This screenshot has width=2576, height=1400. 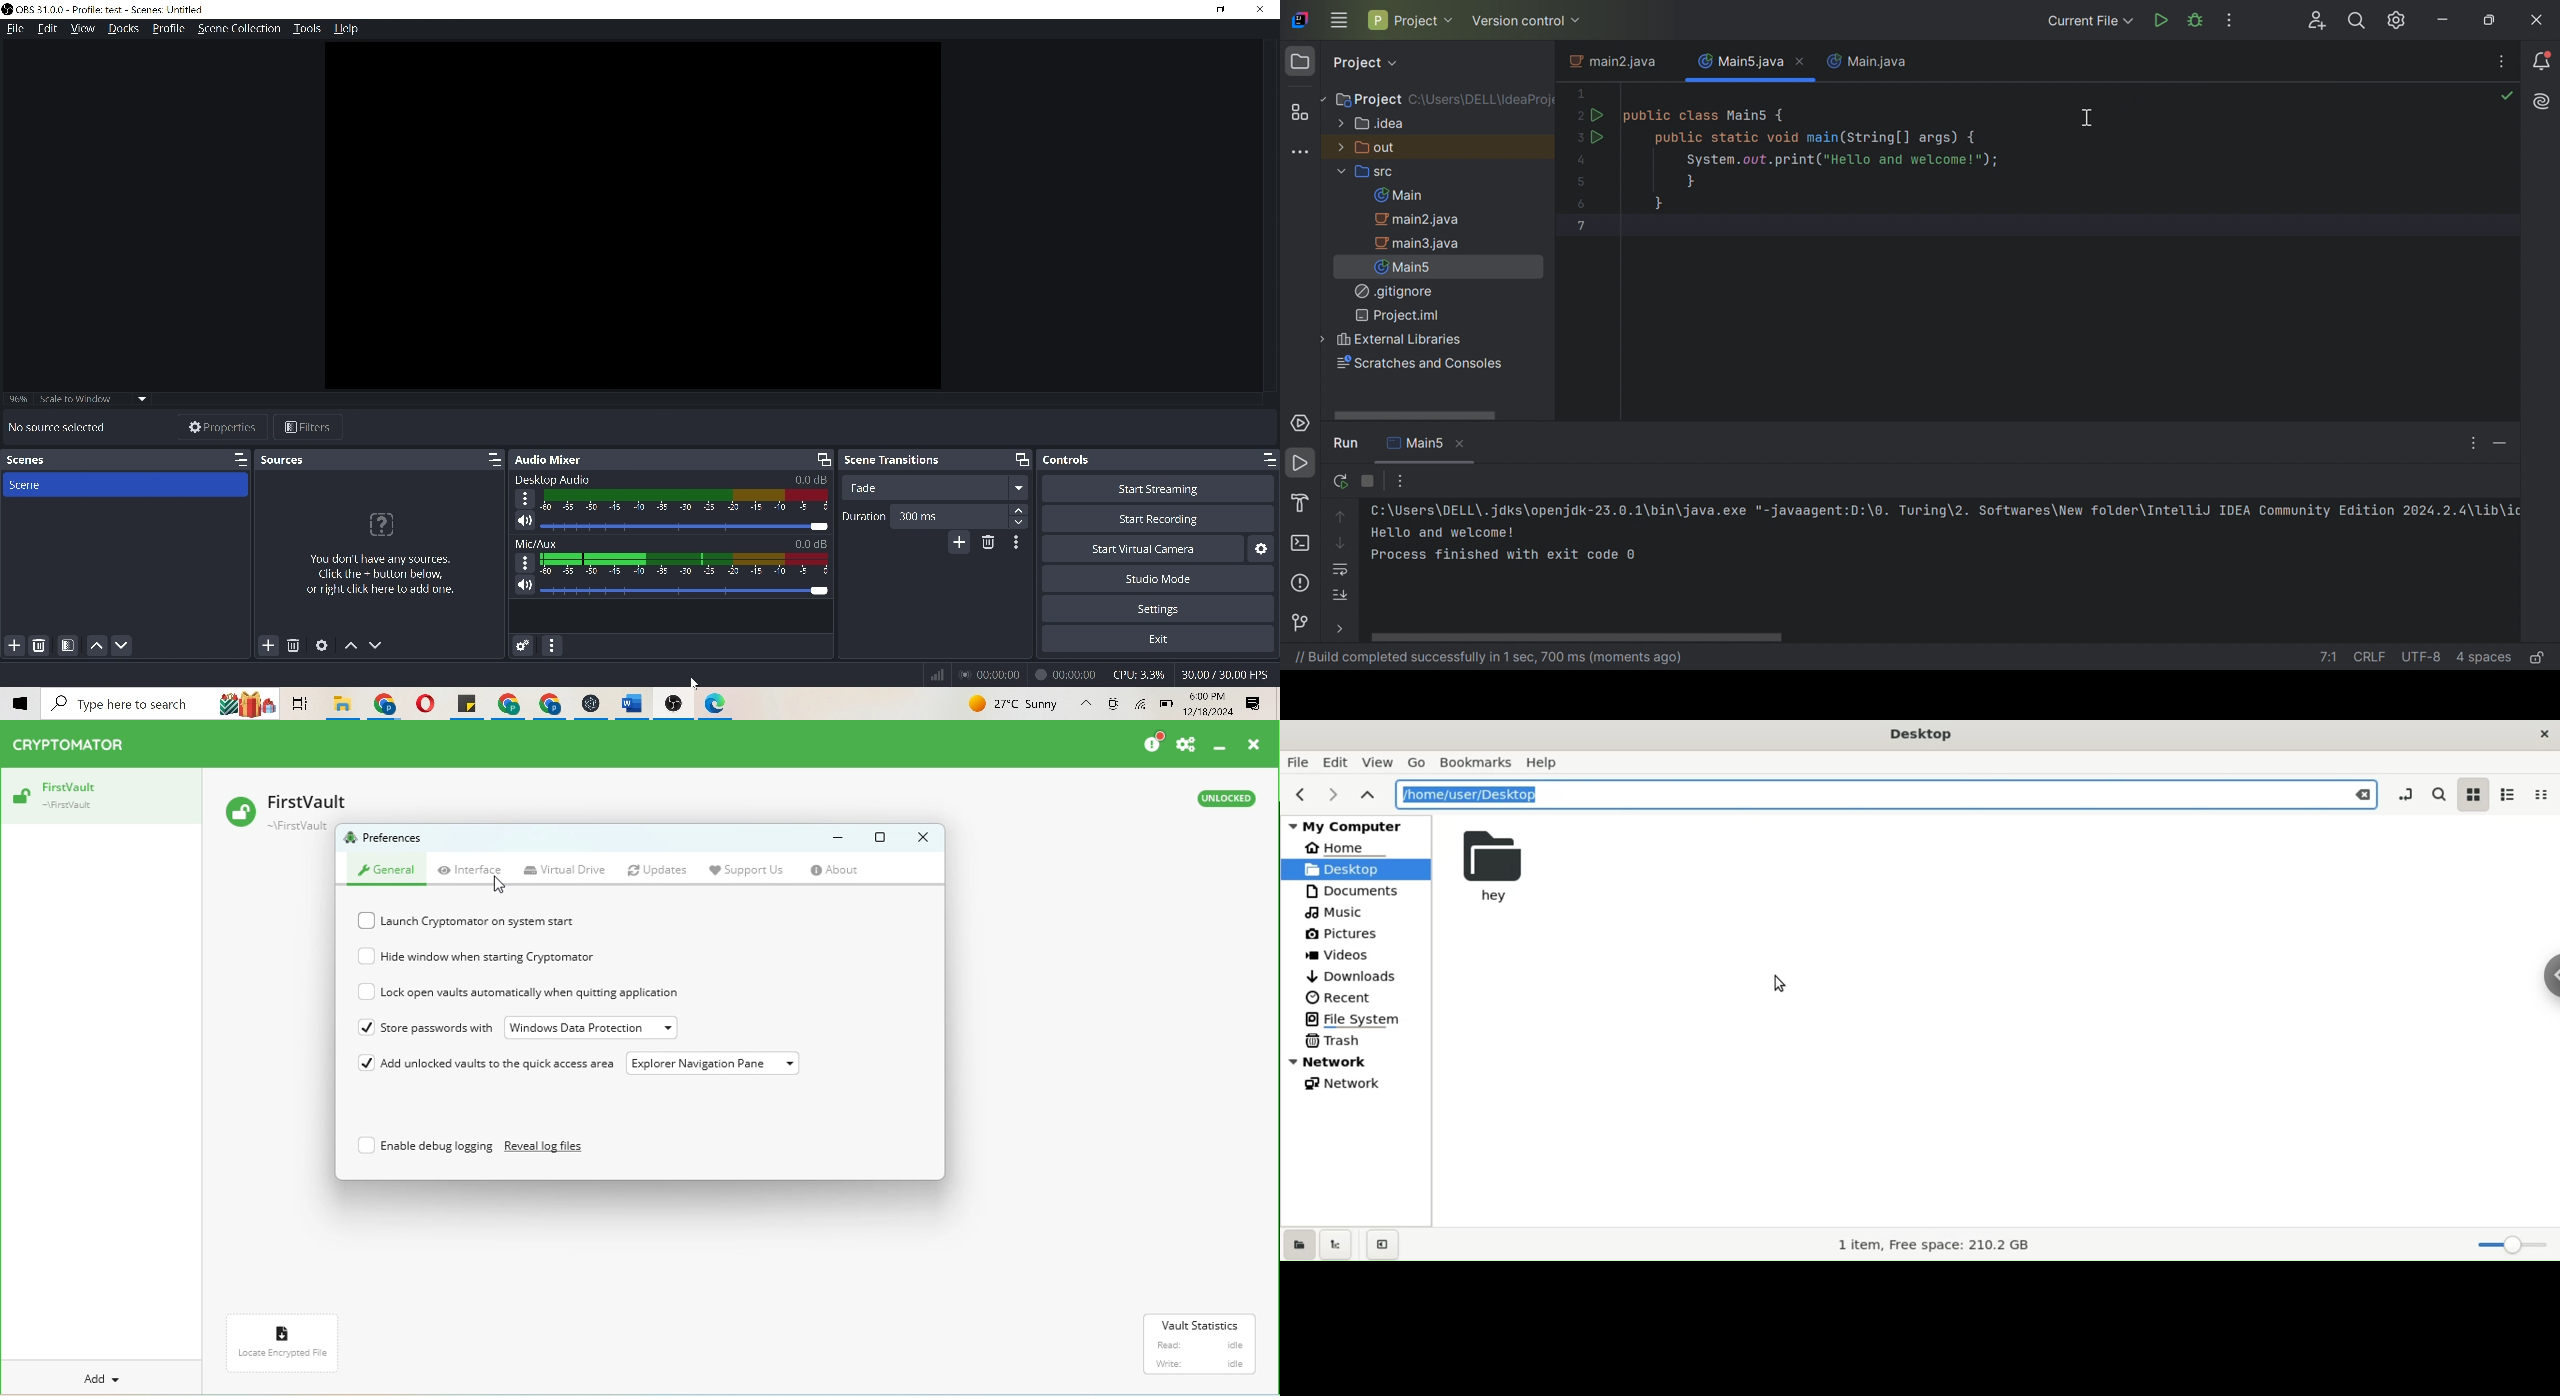 What do you see at coordinates (523, 585) in the screenshot?
I see `speaker` at bounding box center [523, 585].